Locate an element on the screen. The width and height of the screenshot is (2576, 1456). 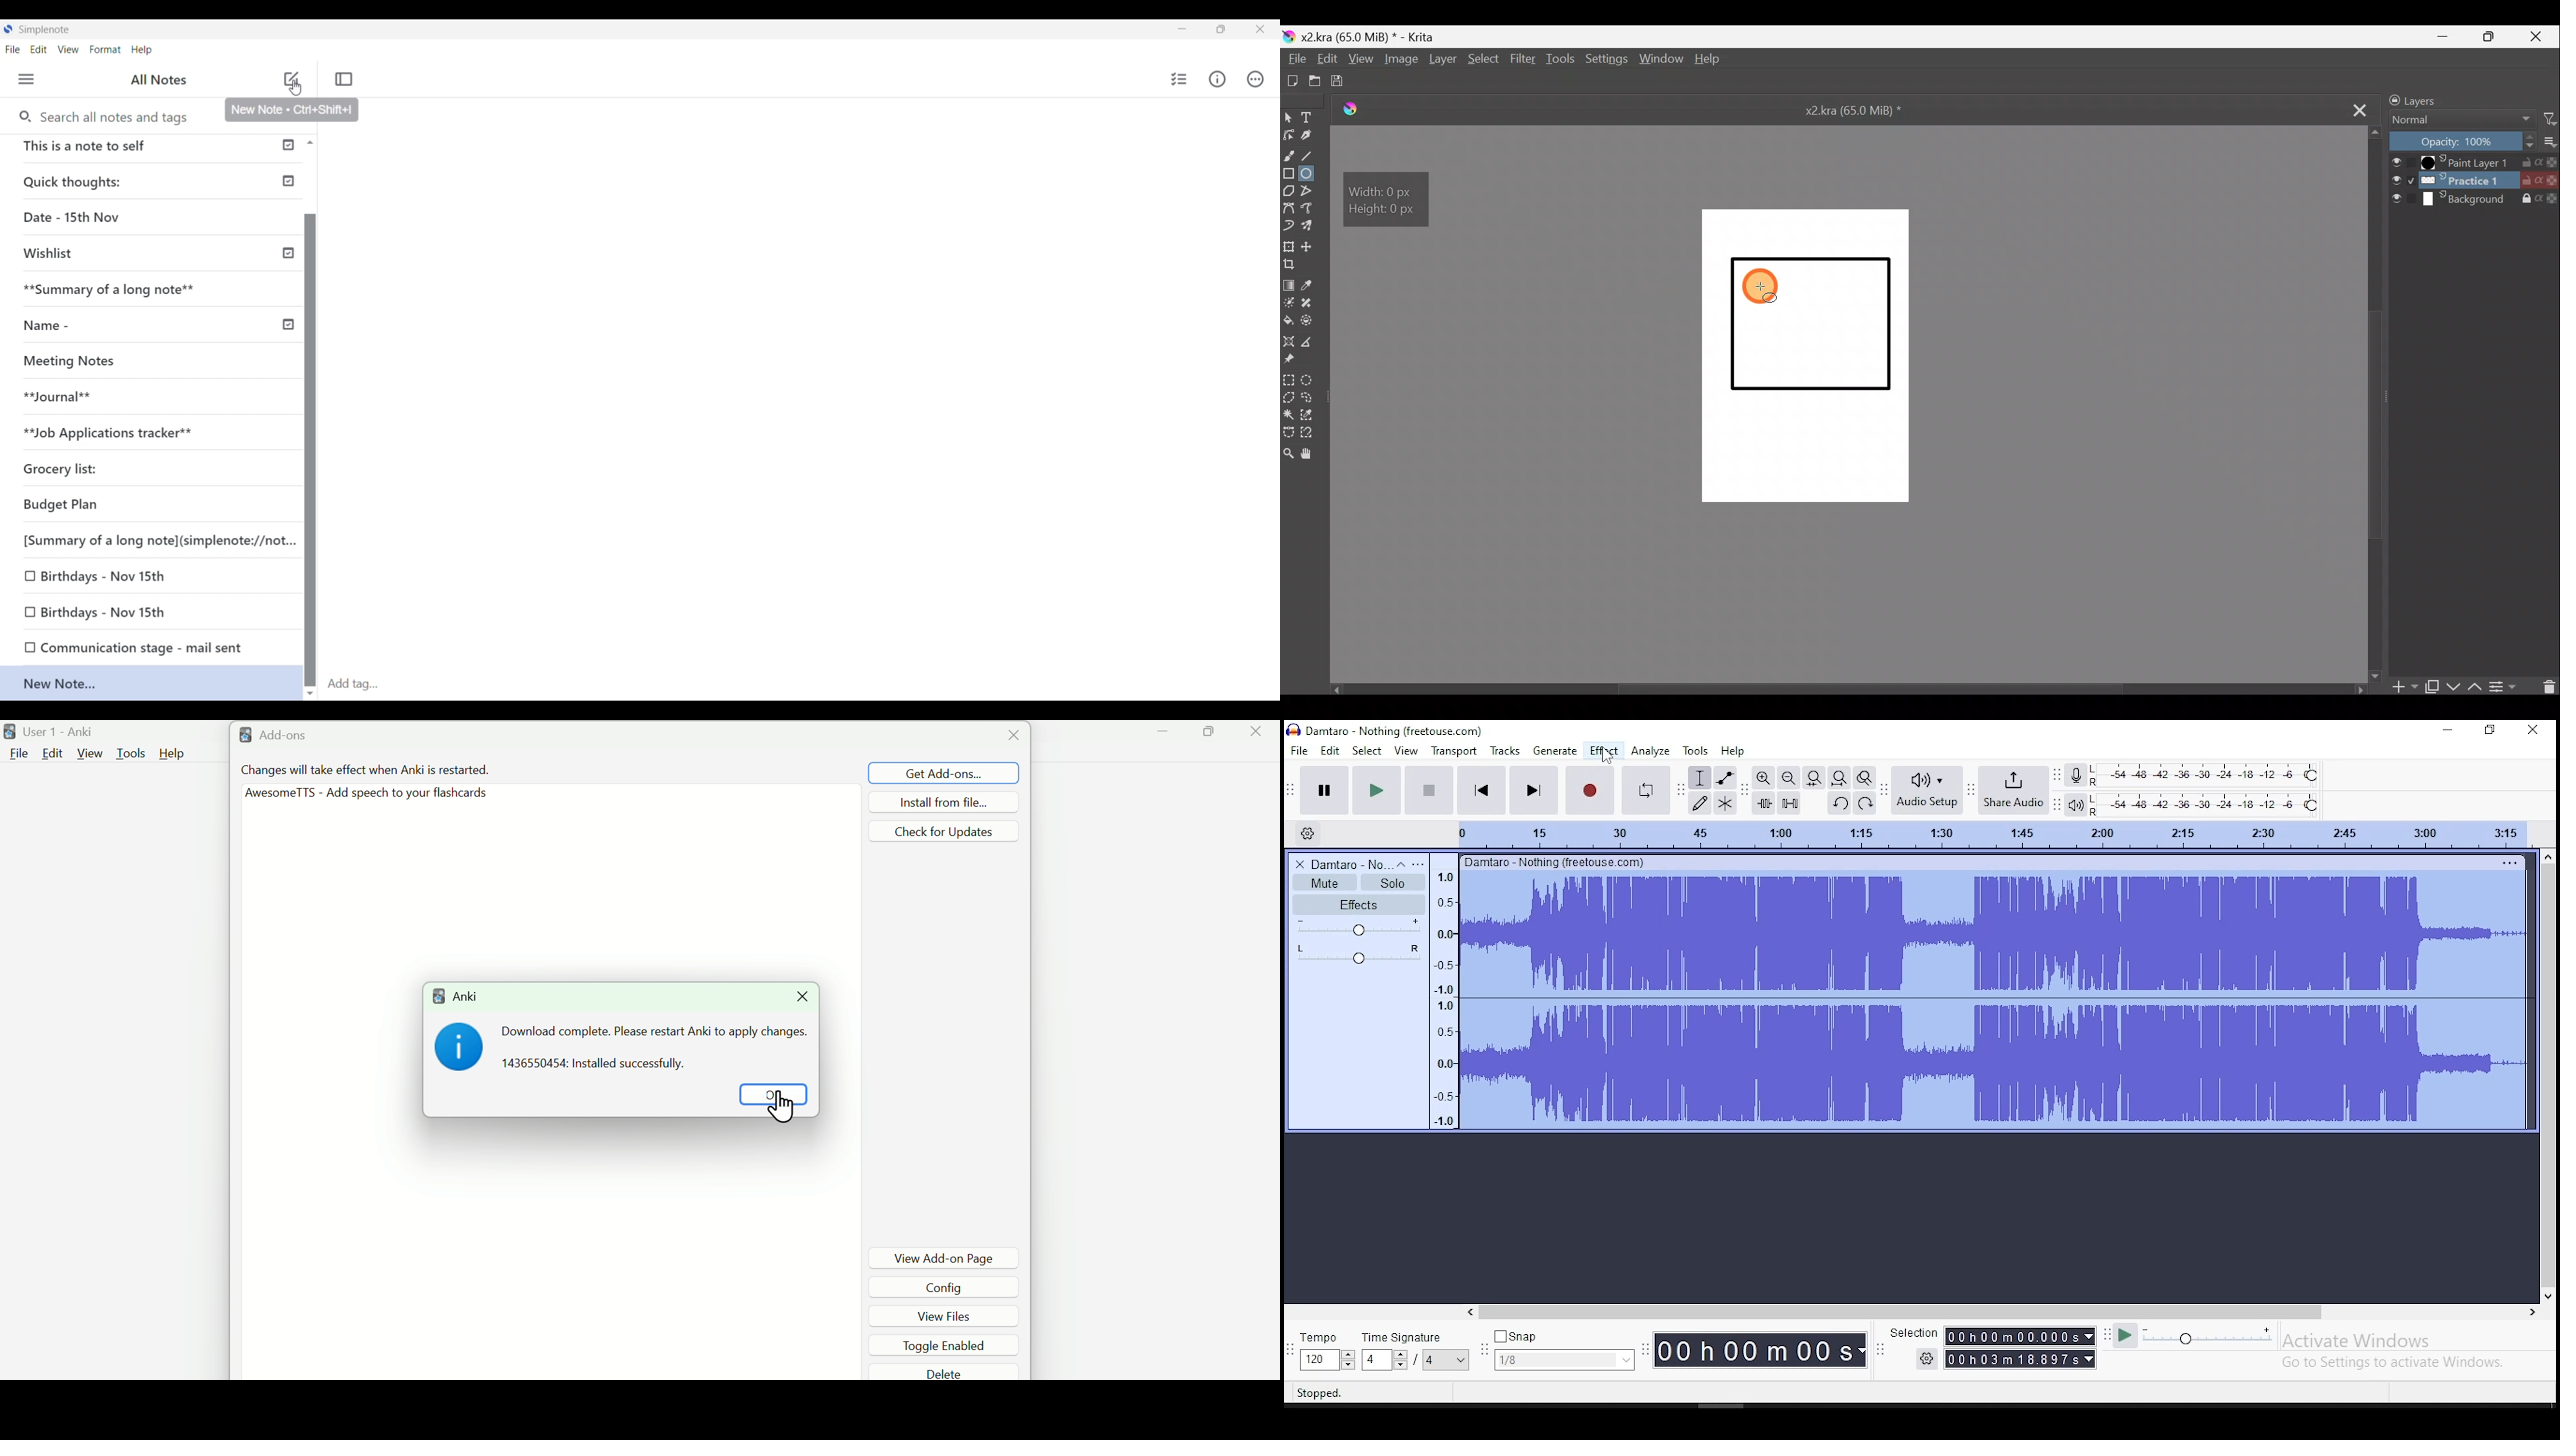
delete track is located at coordinates (1300, 863).